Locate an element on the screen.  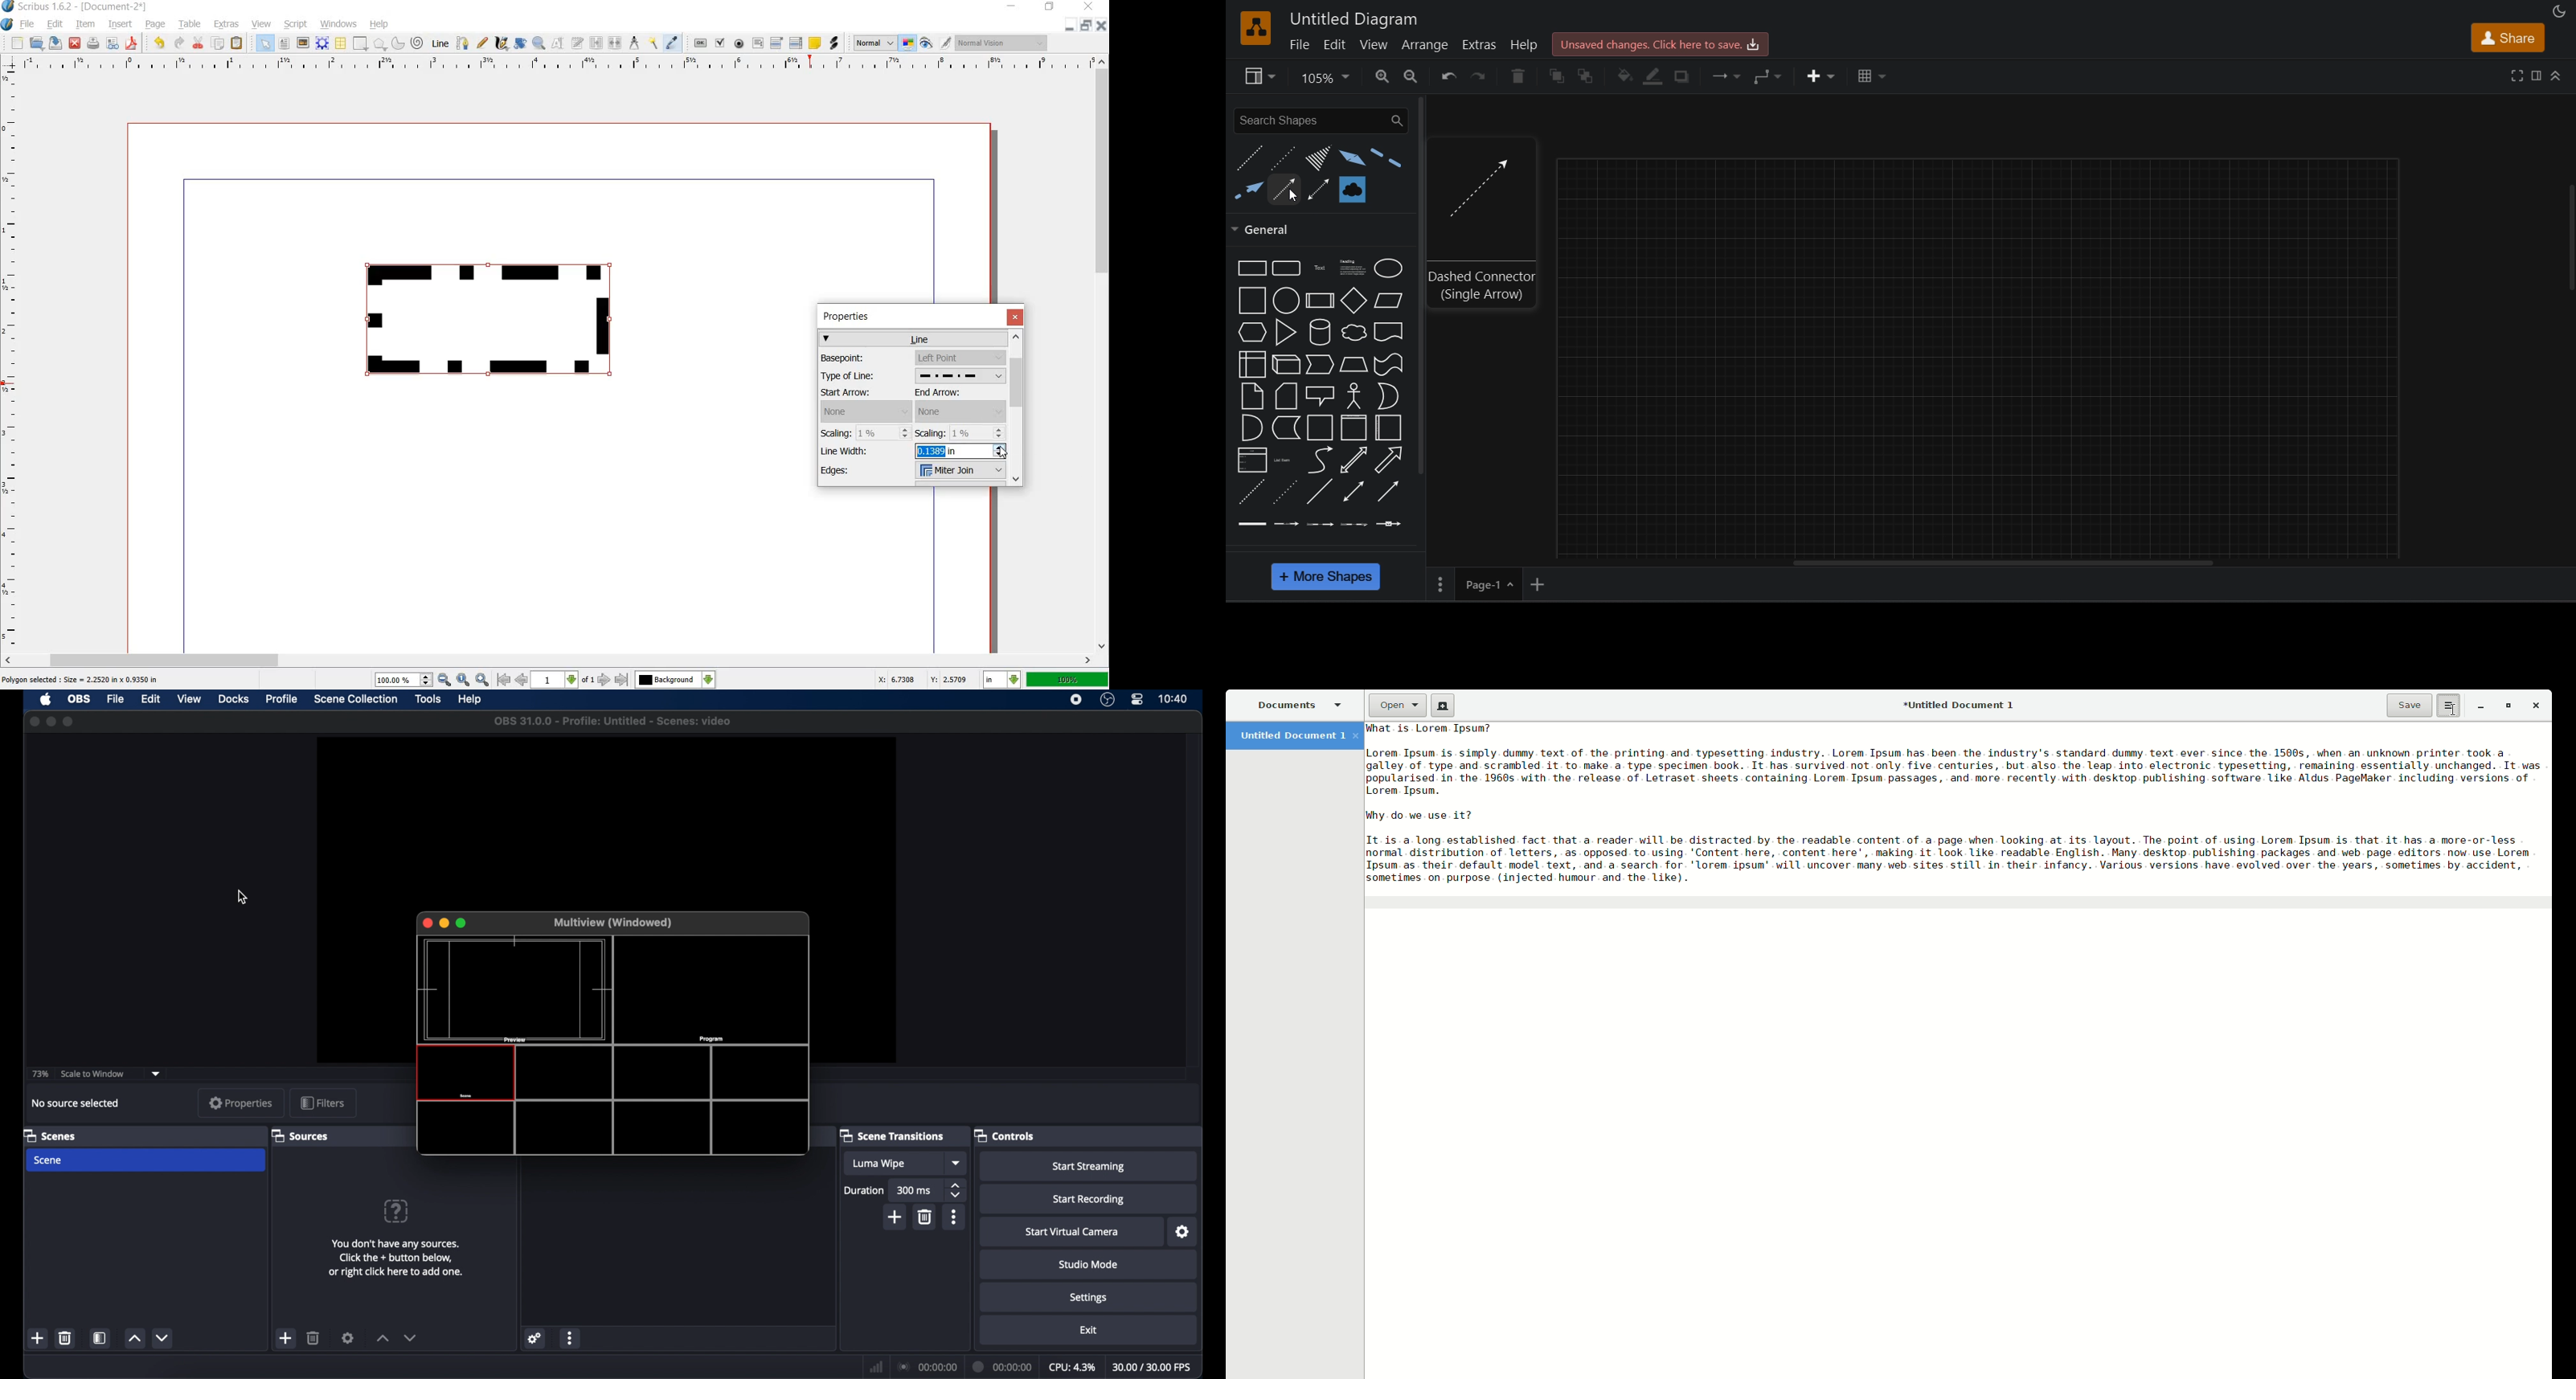
UNDO is located at coordinates (157, 44).